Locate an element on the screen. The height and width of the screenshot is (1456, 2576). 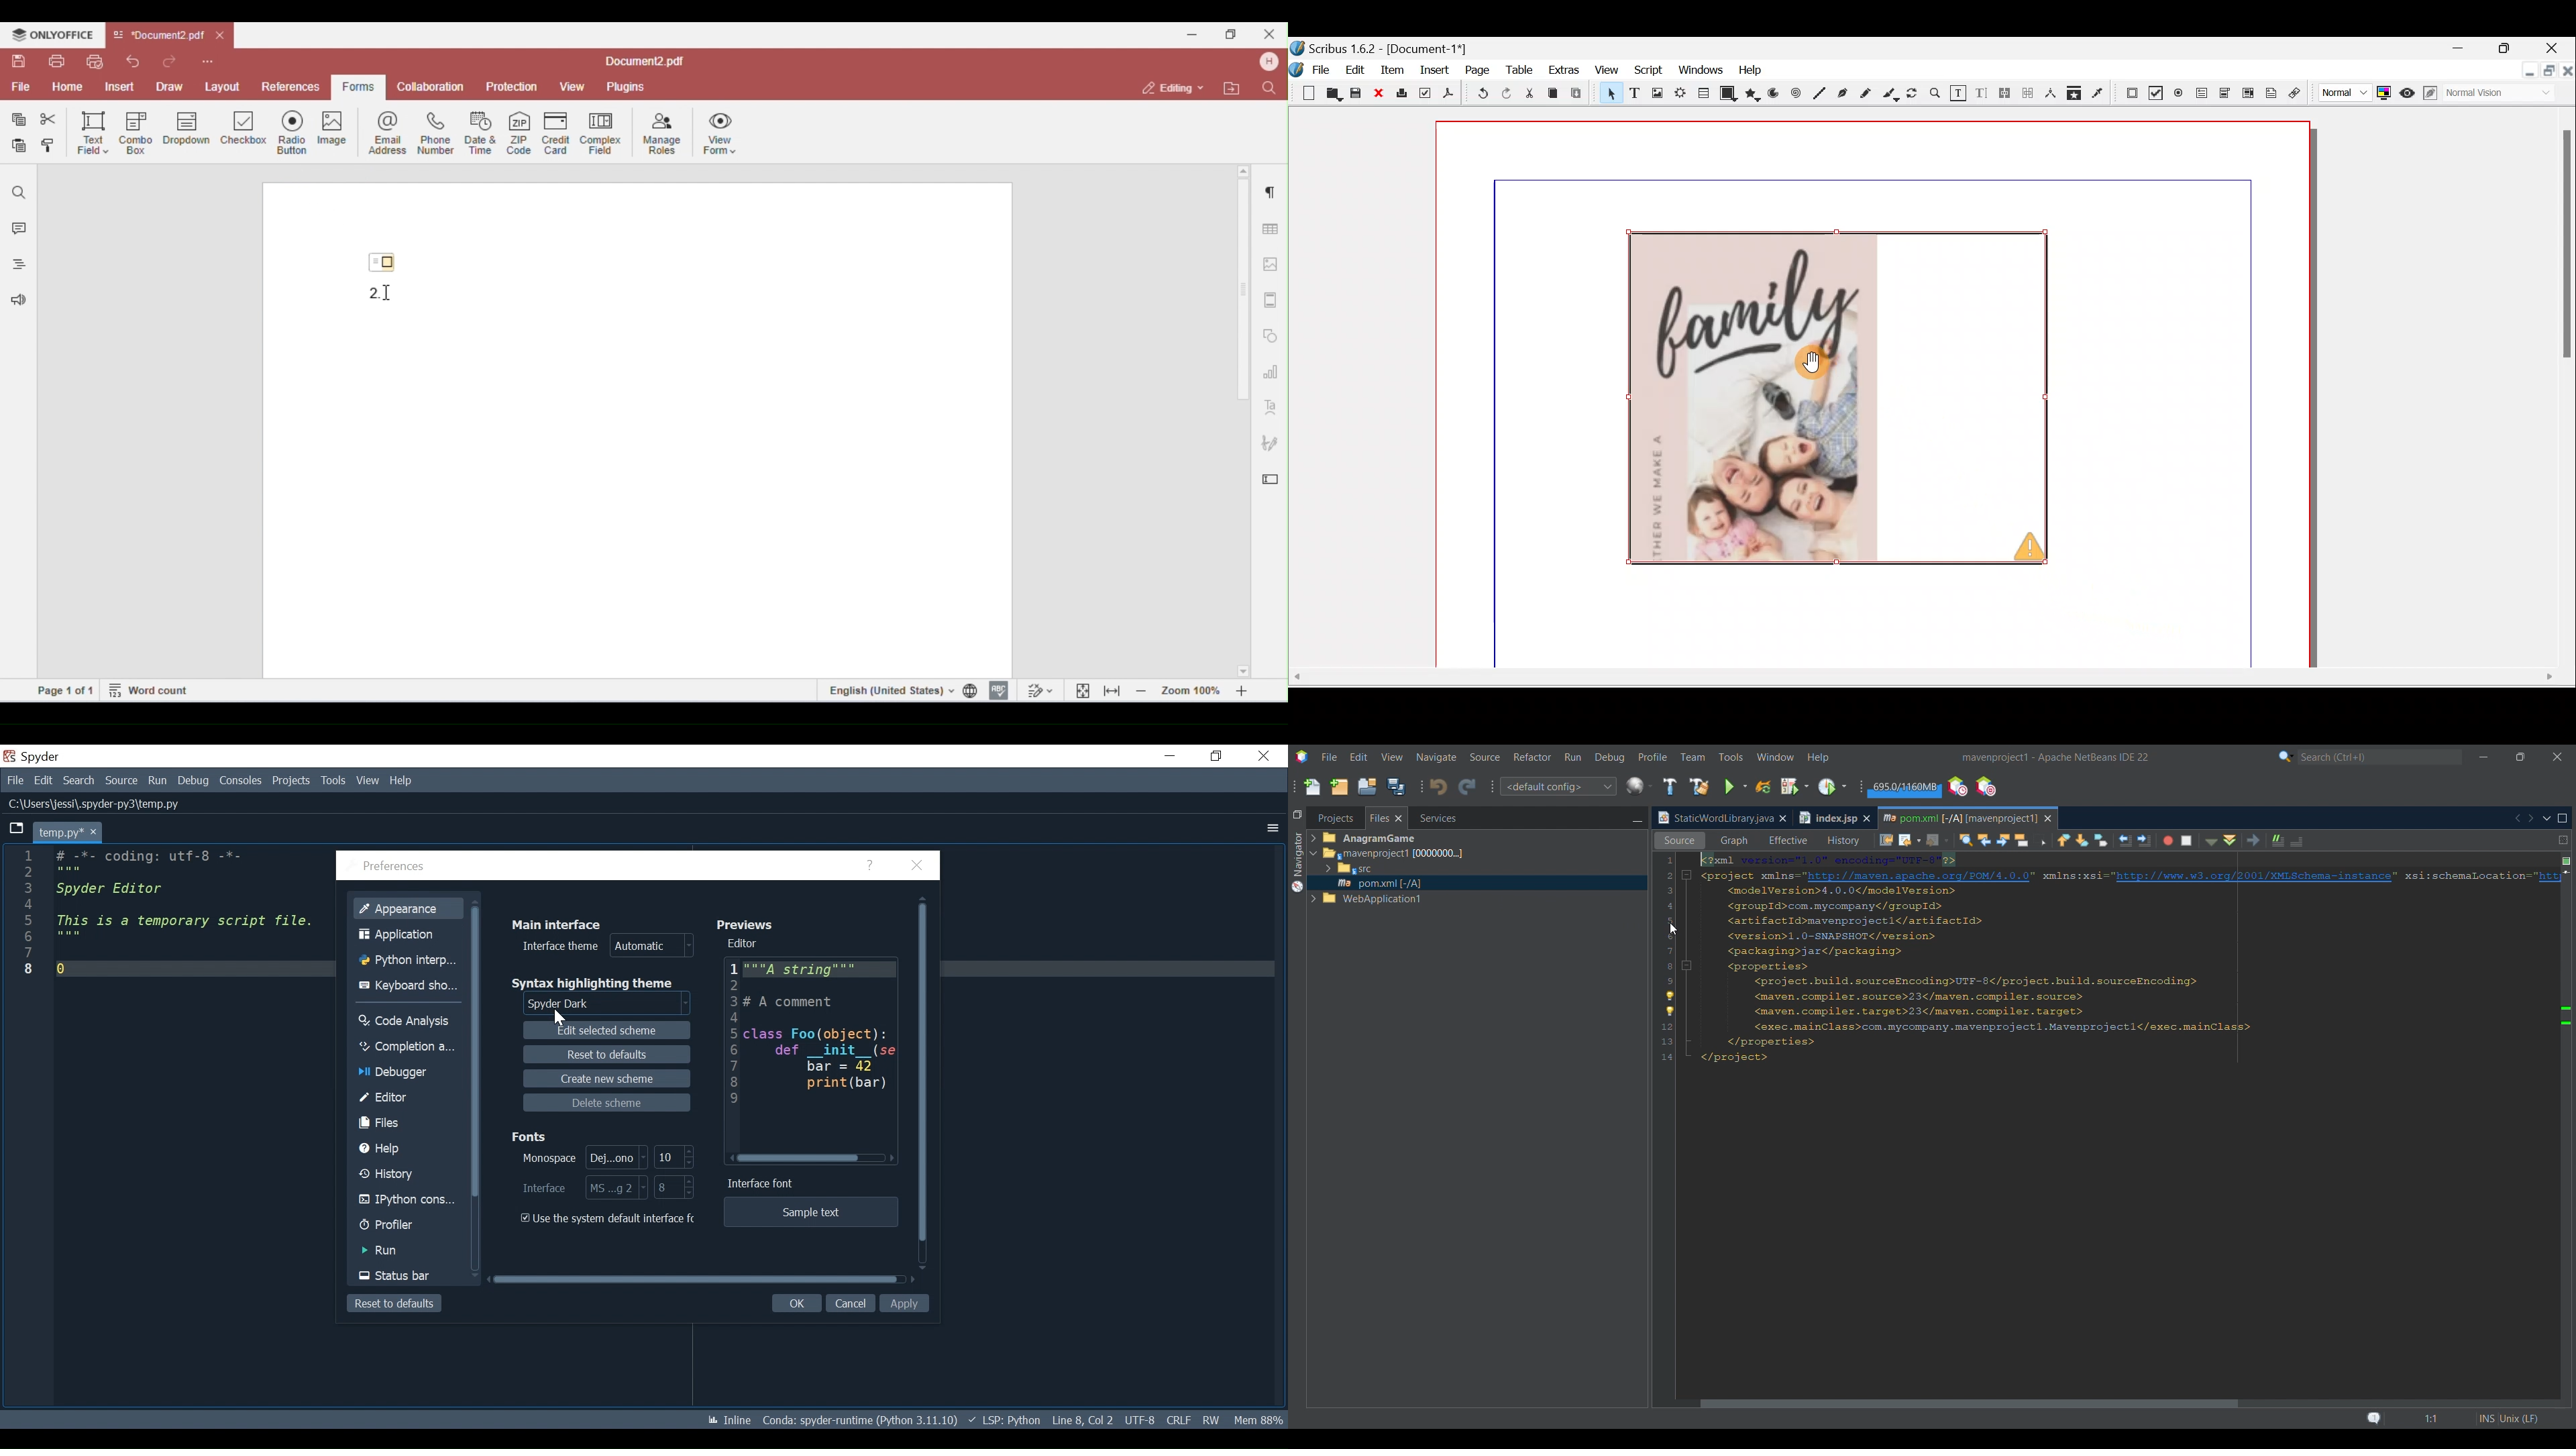
Select image preview quality is located at coordinates (2339, 94).